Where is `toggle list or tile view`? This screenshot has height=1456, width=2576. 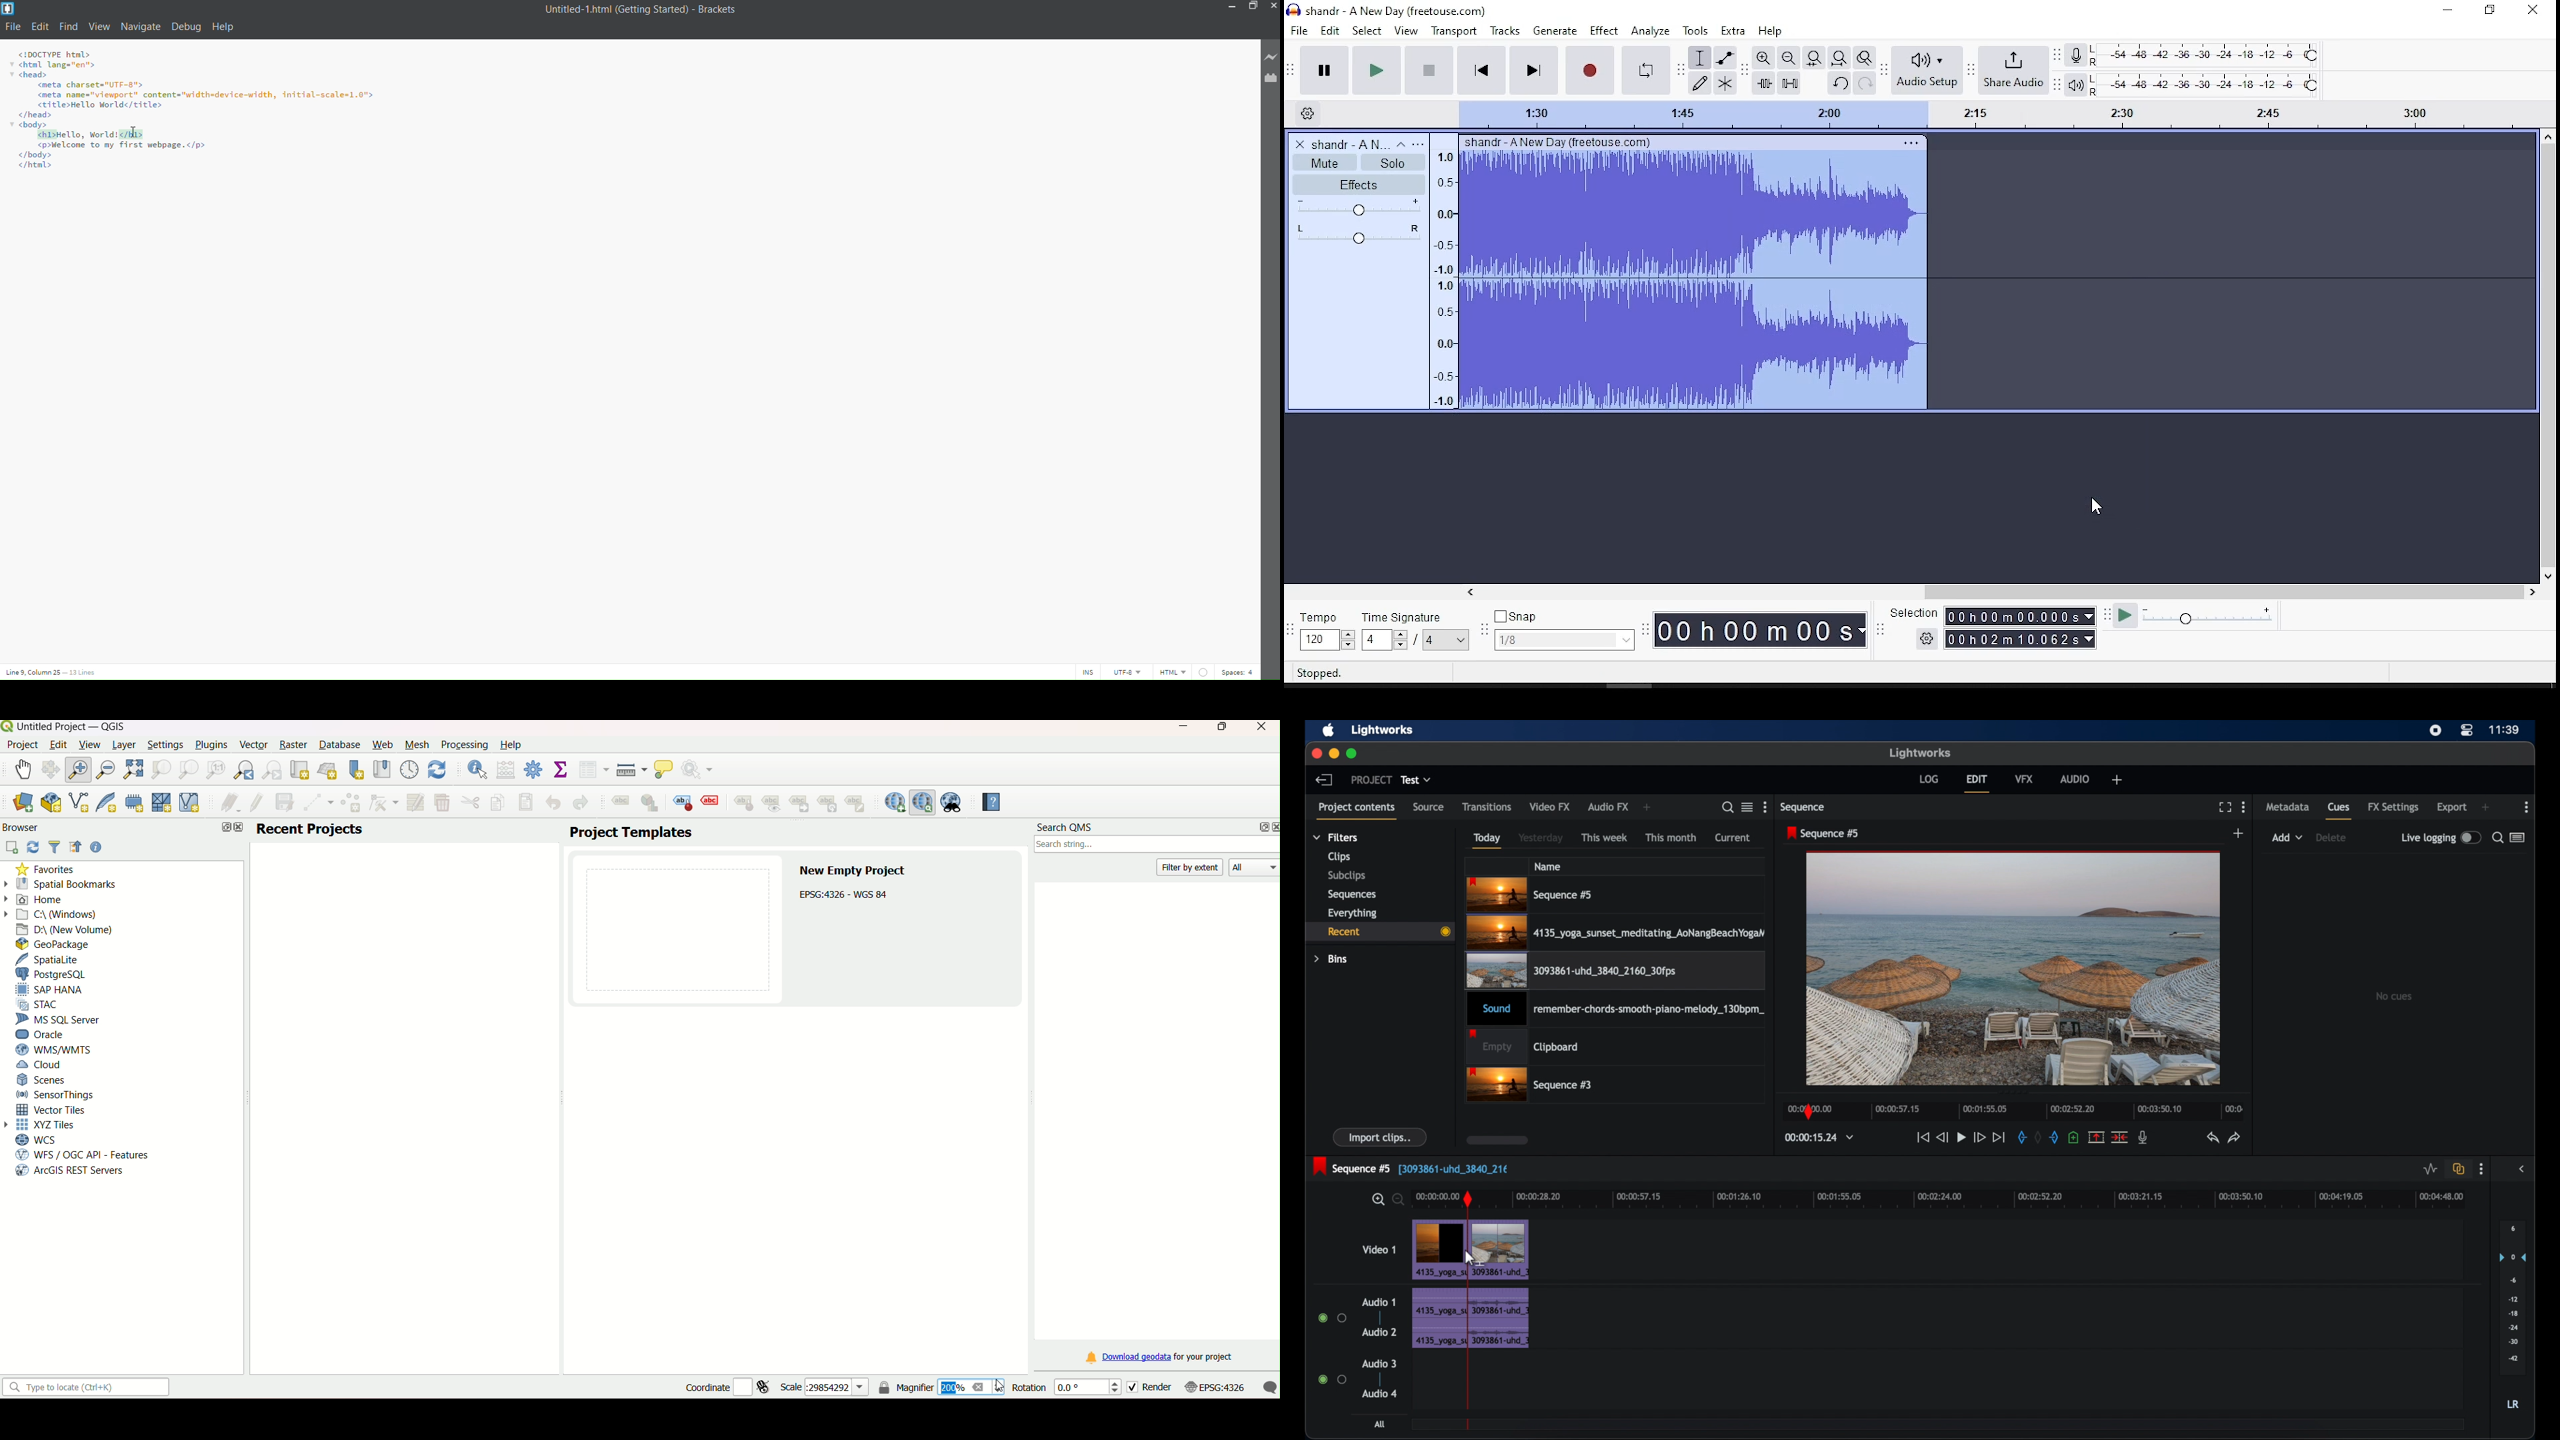
toggle list or tile view is located at coordinates (1747, 807).